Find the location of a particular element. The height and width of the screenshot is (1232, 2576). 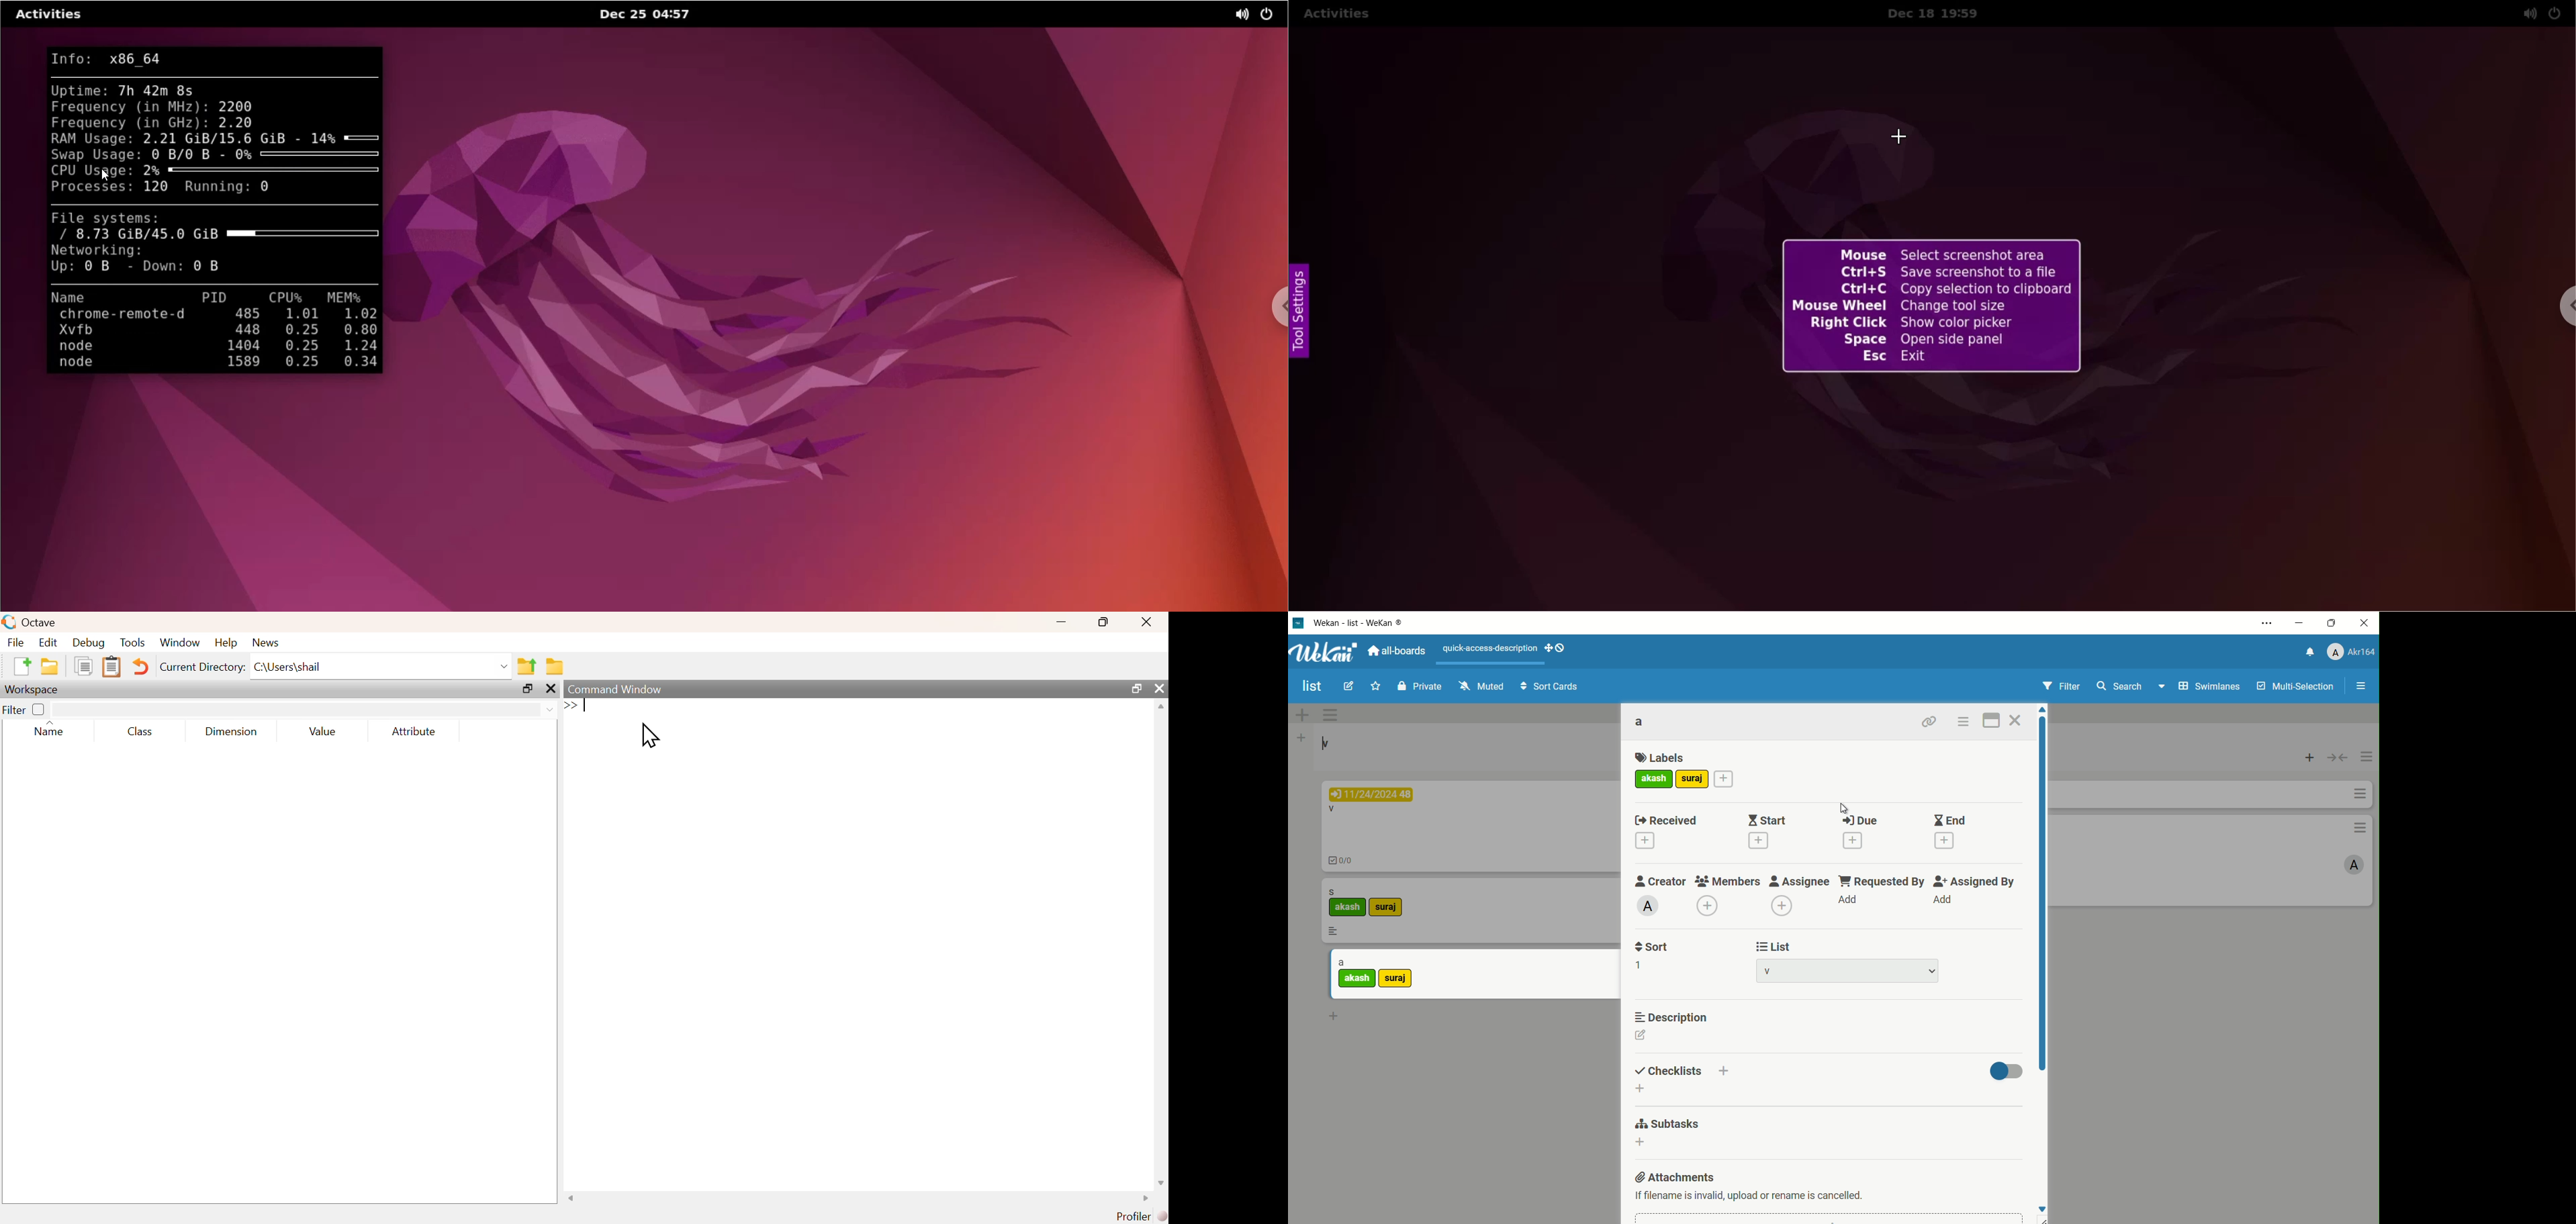

Undo is located at coordinates (142, 668).